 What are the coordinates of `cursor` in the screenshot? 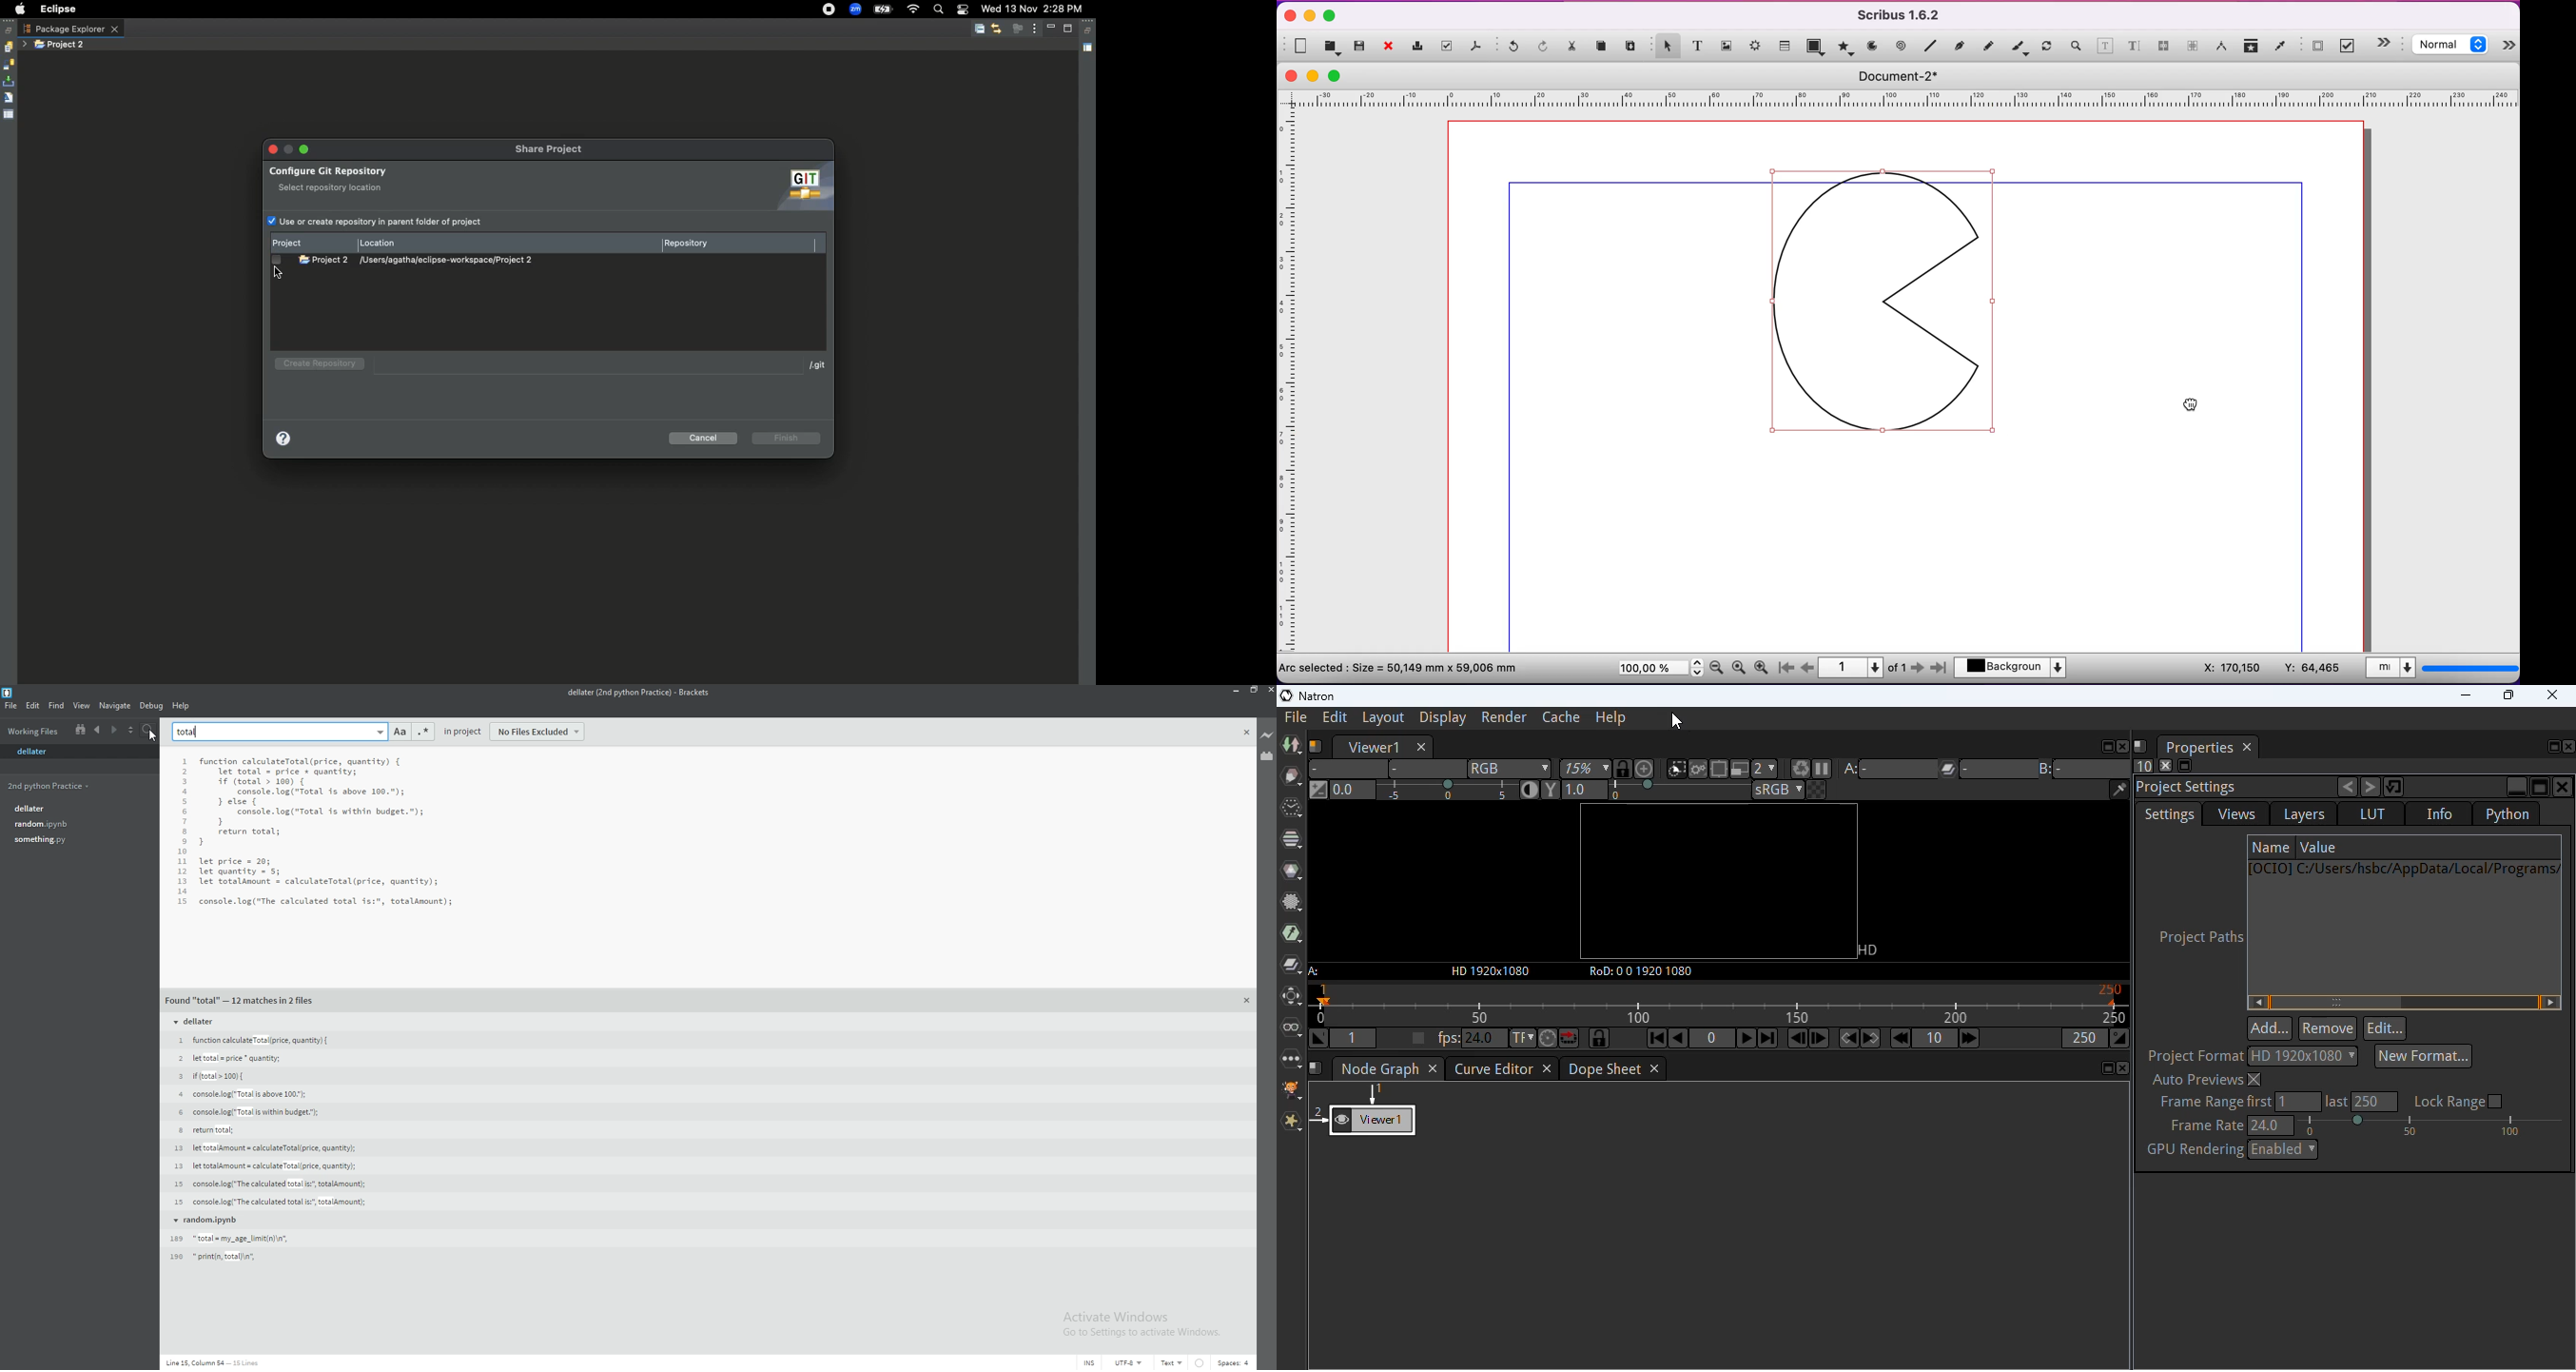 It's located at (2191, 403).